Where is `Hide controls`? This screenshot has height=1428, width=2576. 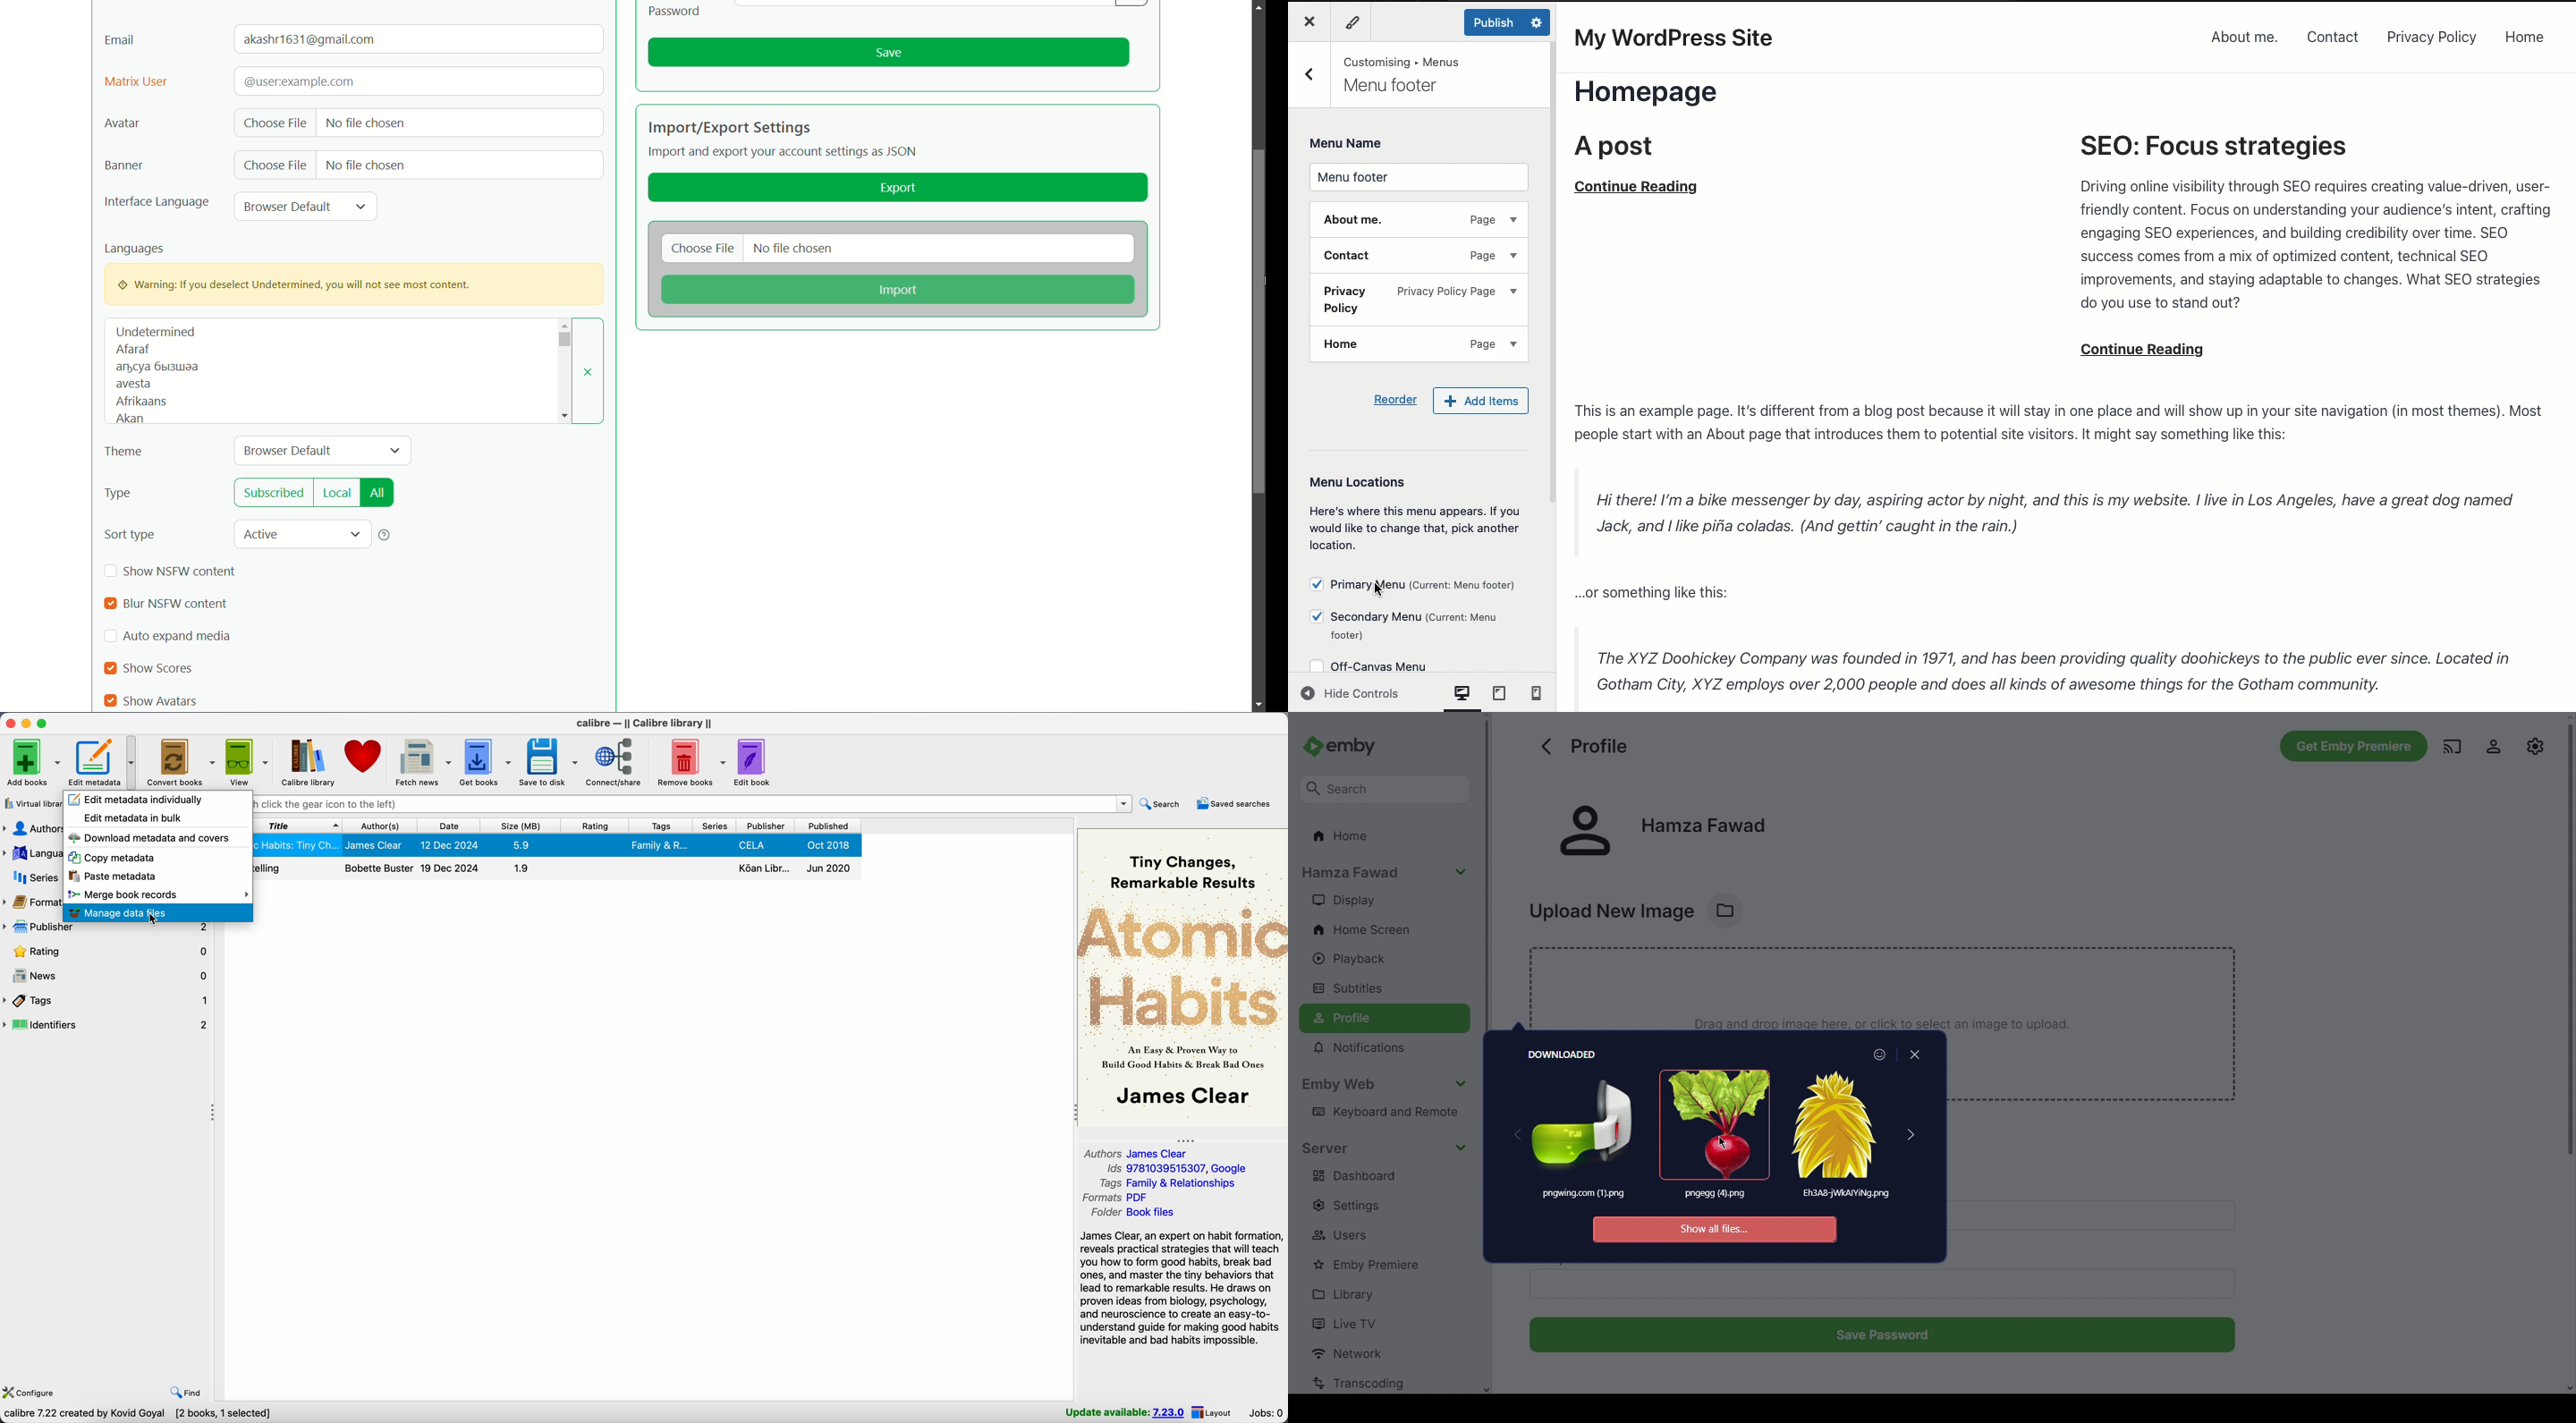
Hide controls is located at coordinates (1352, 695).